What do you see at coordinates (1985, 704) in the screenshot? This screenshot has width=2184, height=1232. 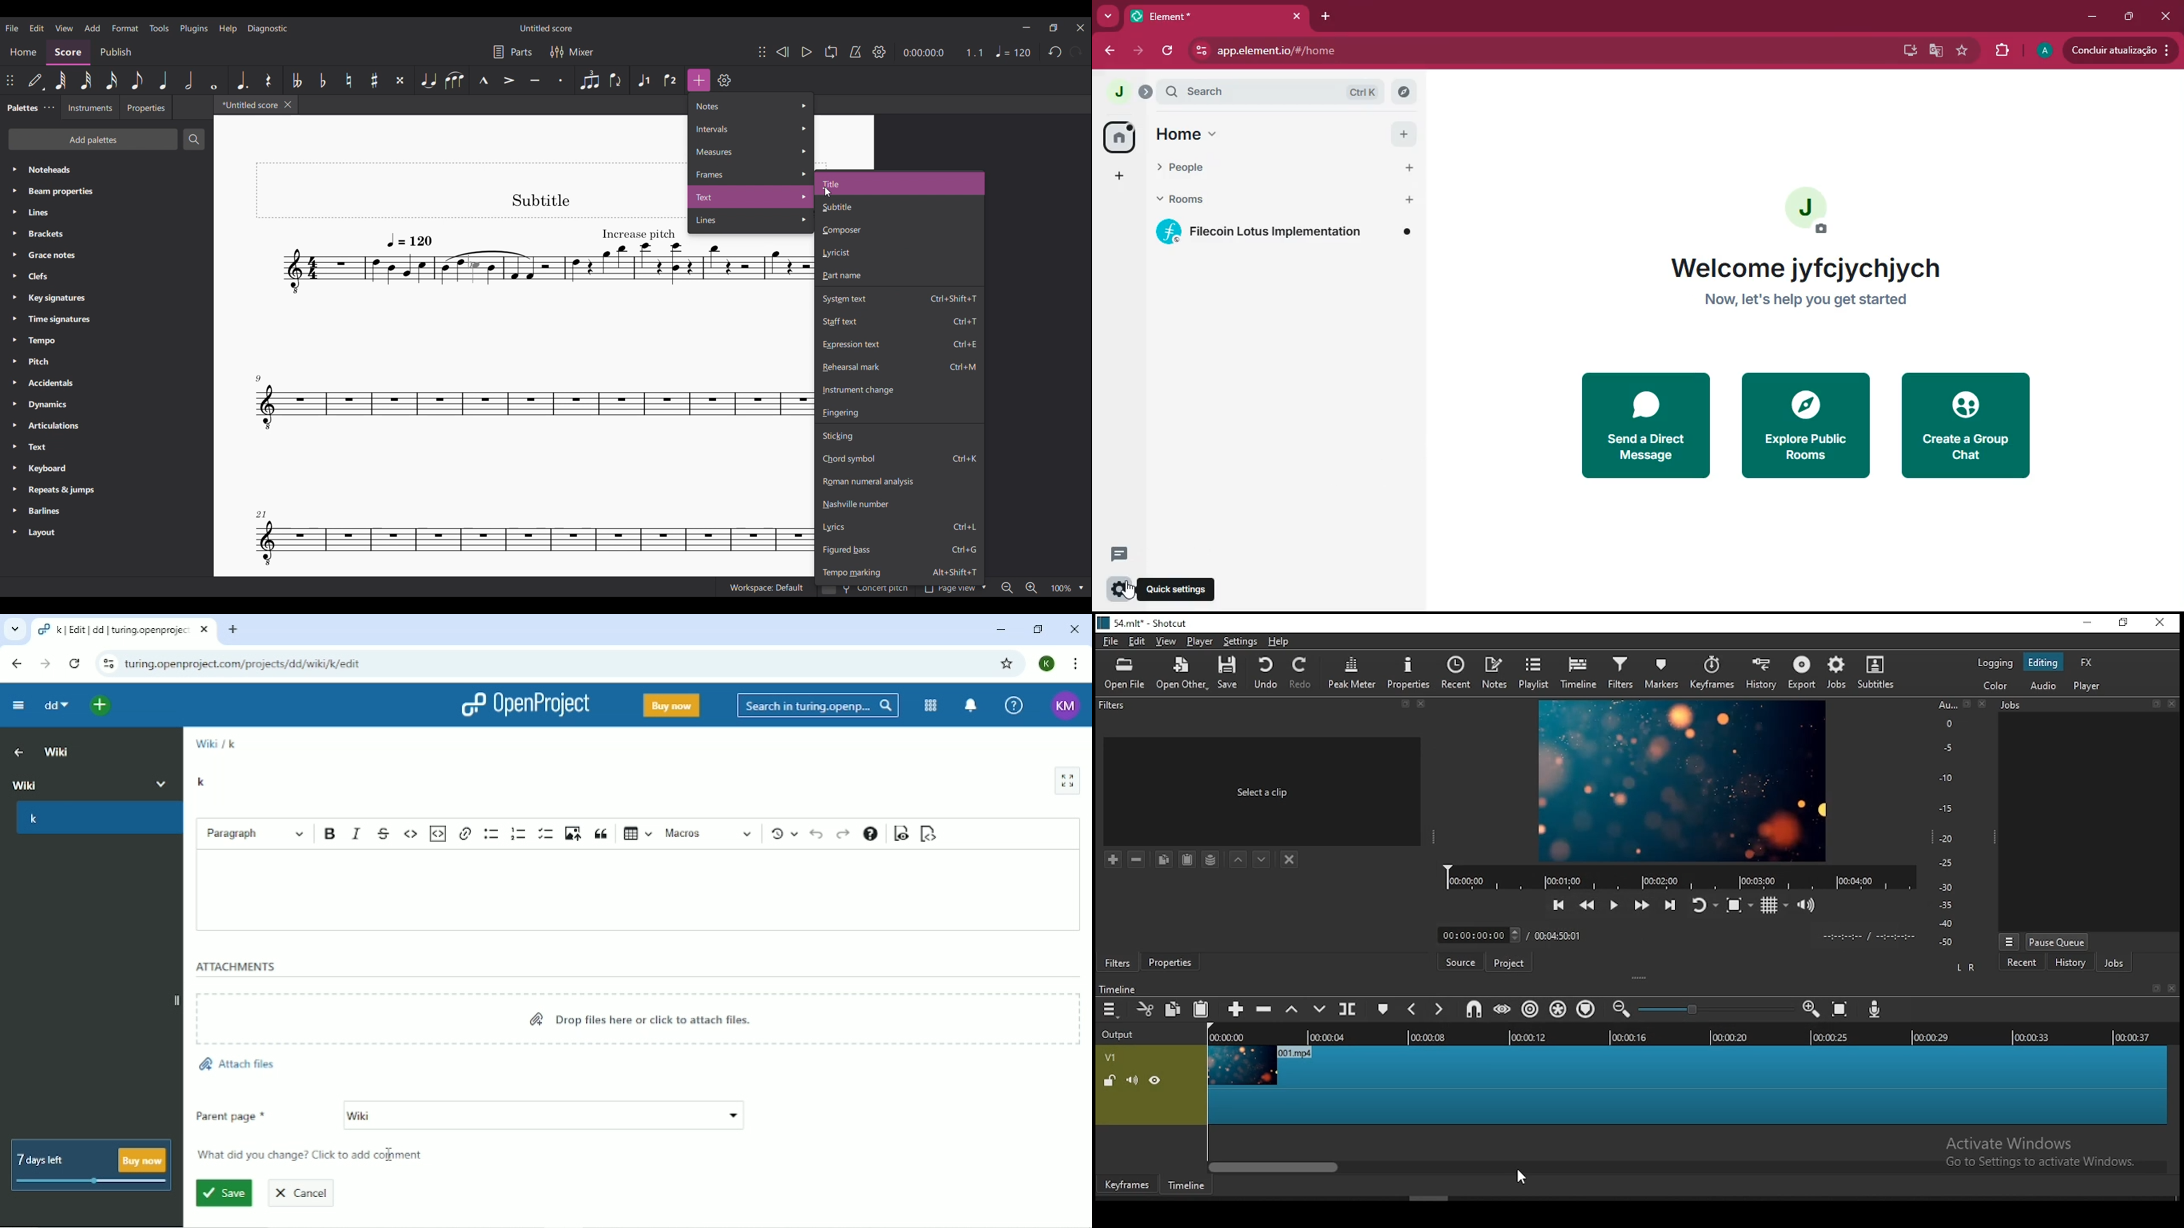 I see `close` at bounding box center [1985, 704].